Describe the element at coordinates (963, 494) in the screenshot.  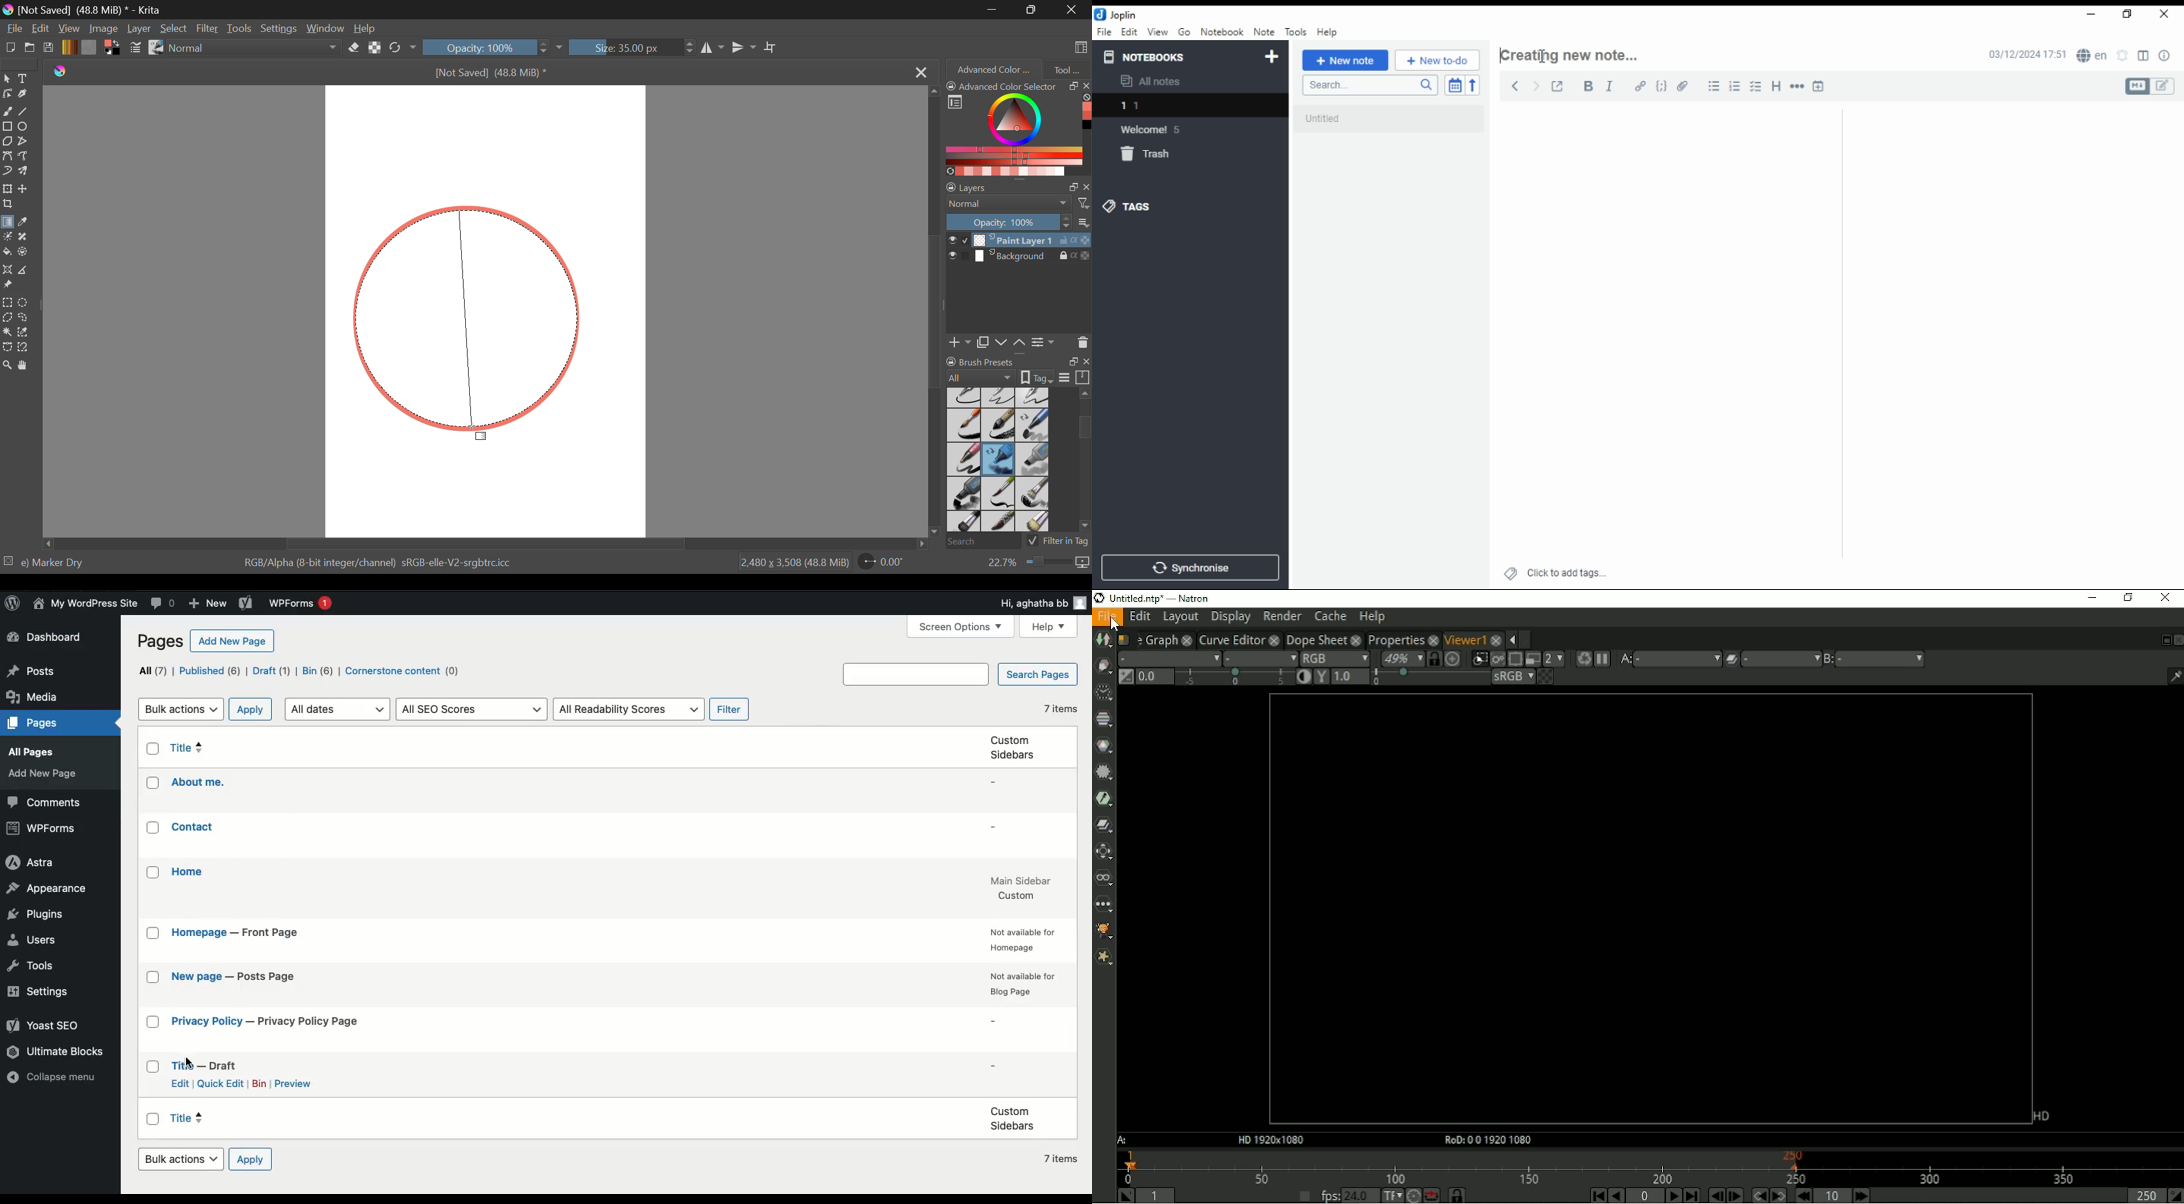
I see `Marker Plain` at that location.